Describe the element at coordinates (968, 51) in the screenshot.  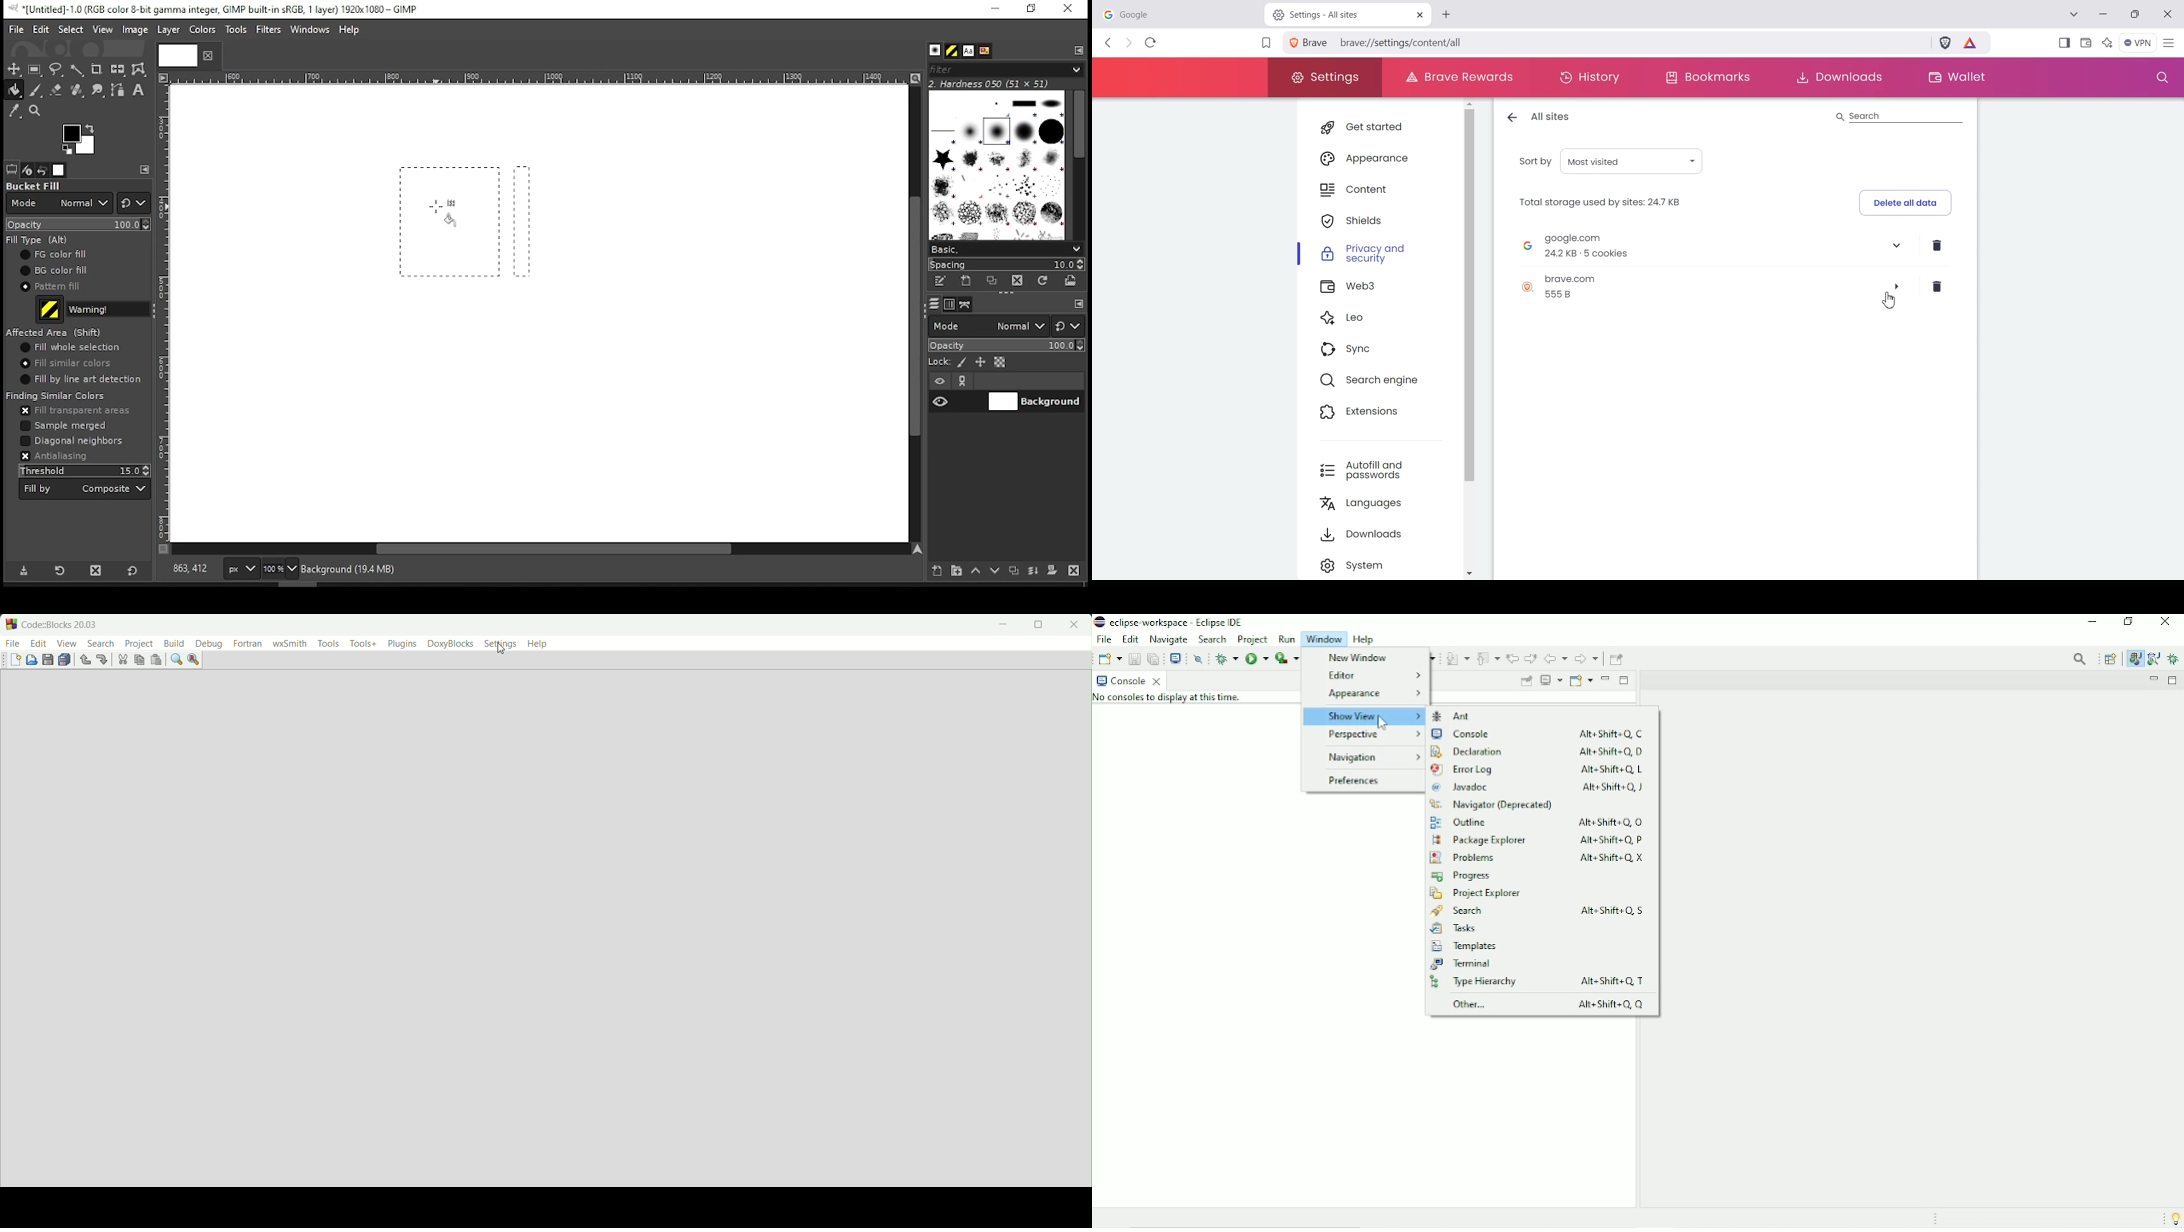
I see `font` at that location.